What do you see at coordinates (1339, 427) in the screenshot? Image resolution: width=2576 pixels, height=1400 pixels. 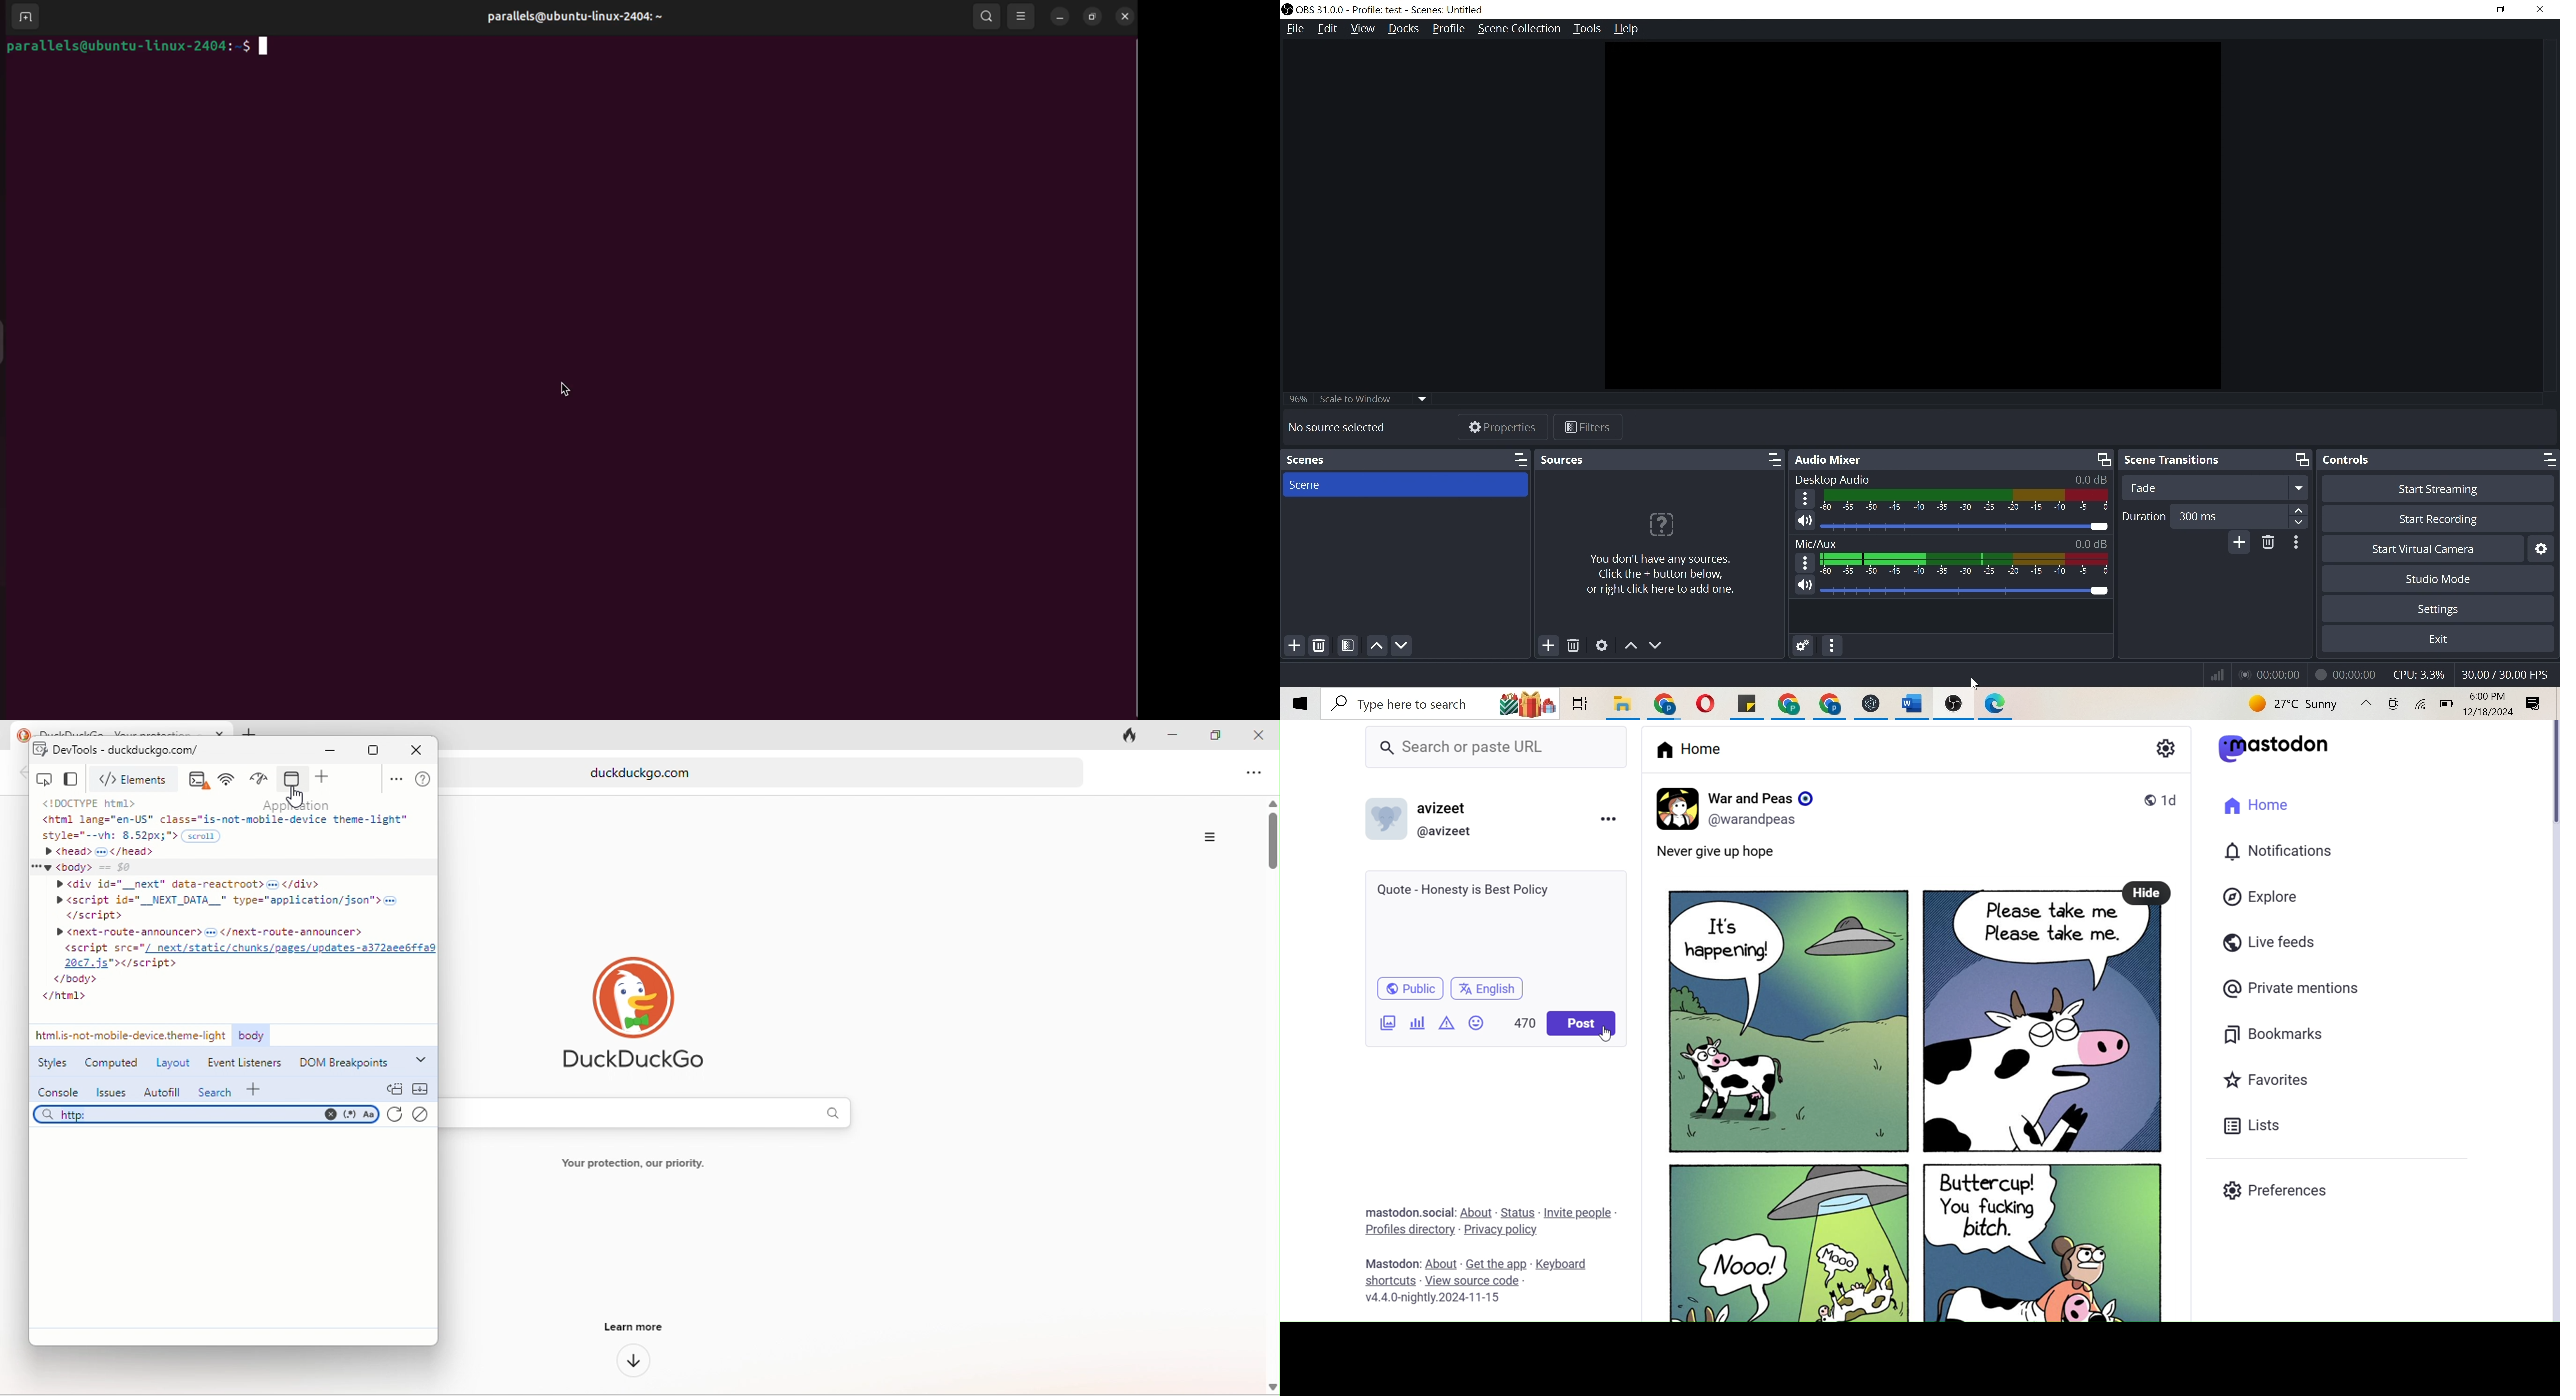 I see `No source selected` at bounding box center [1339, 427].